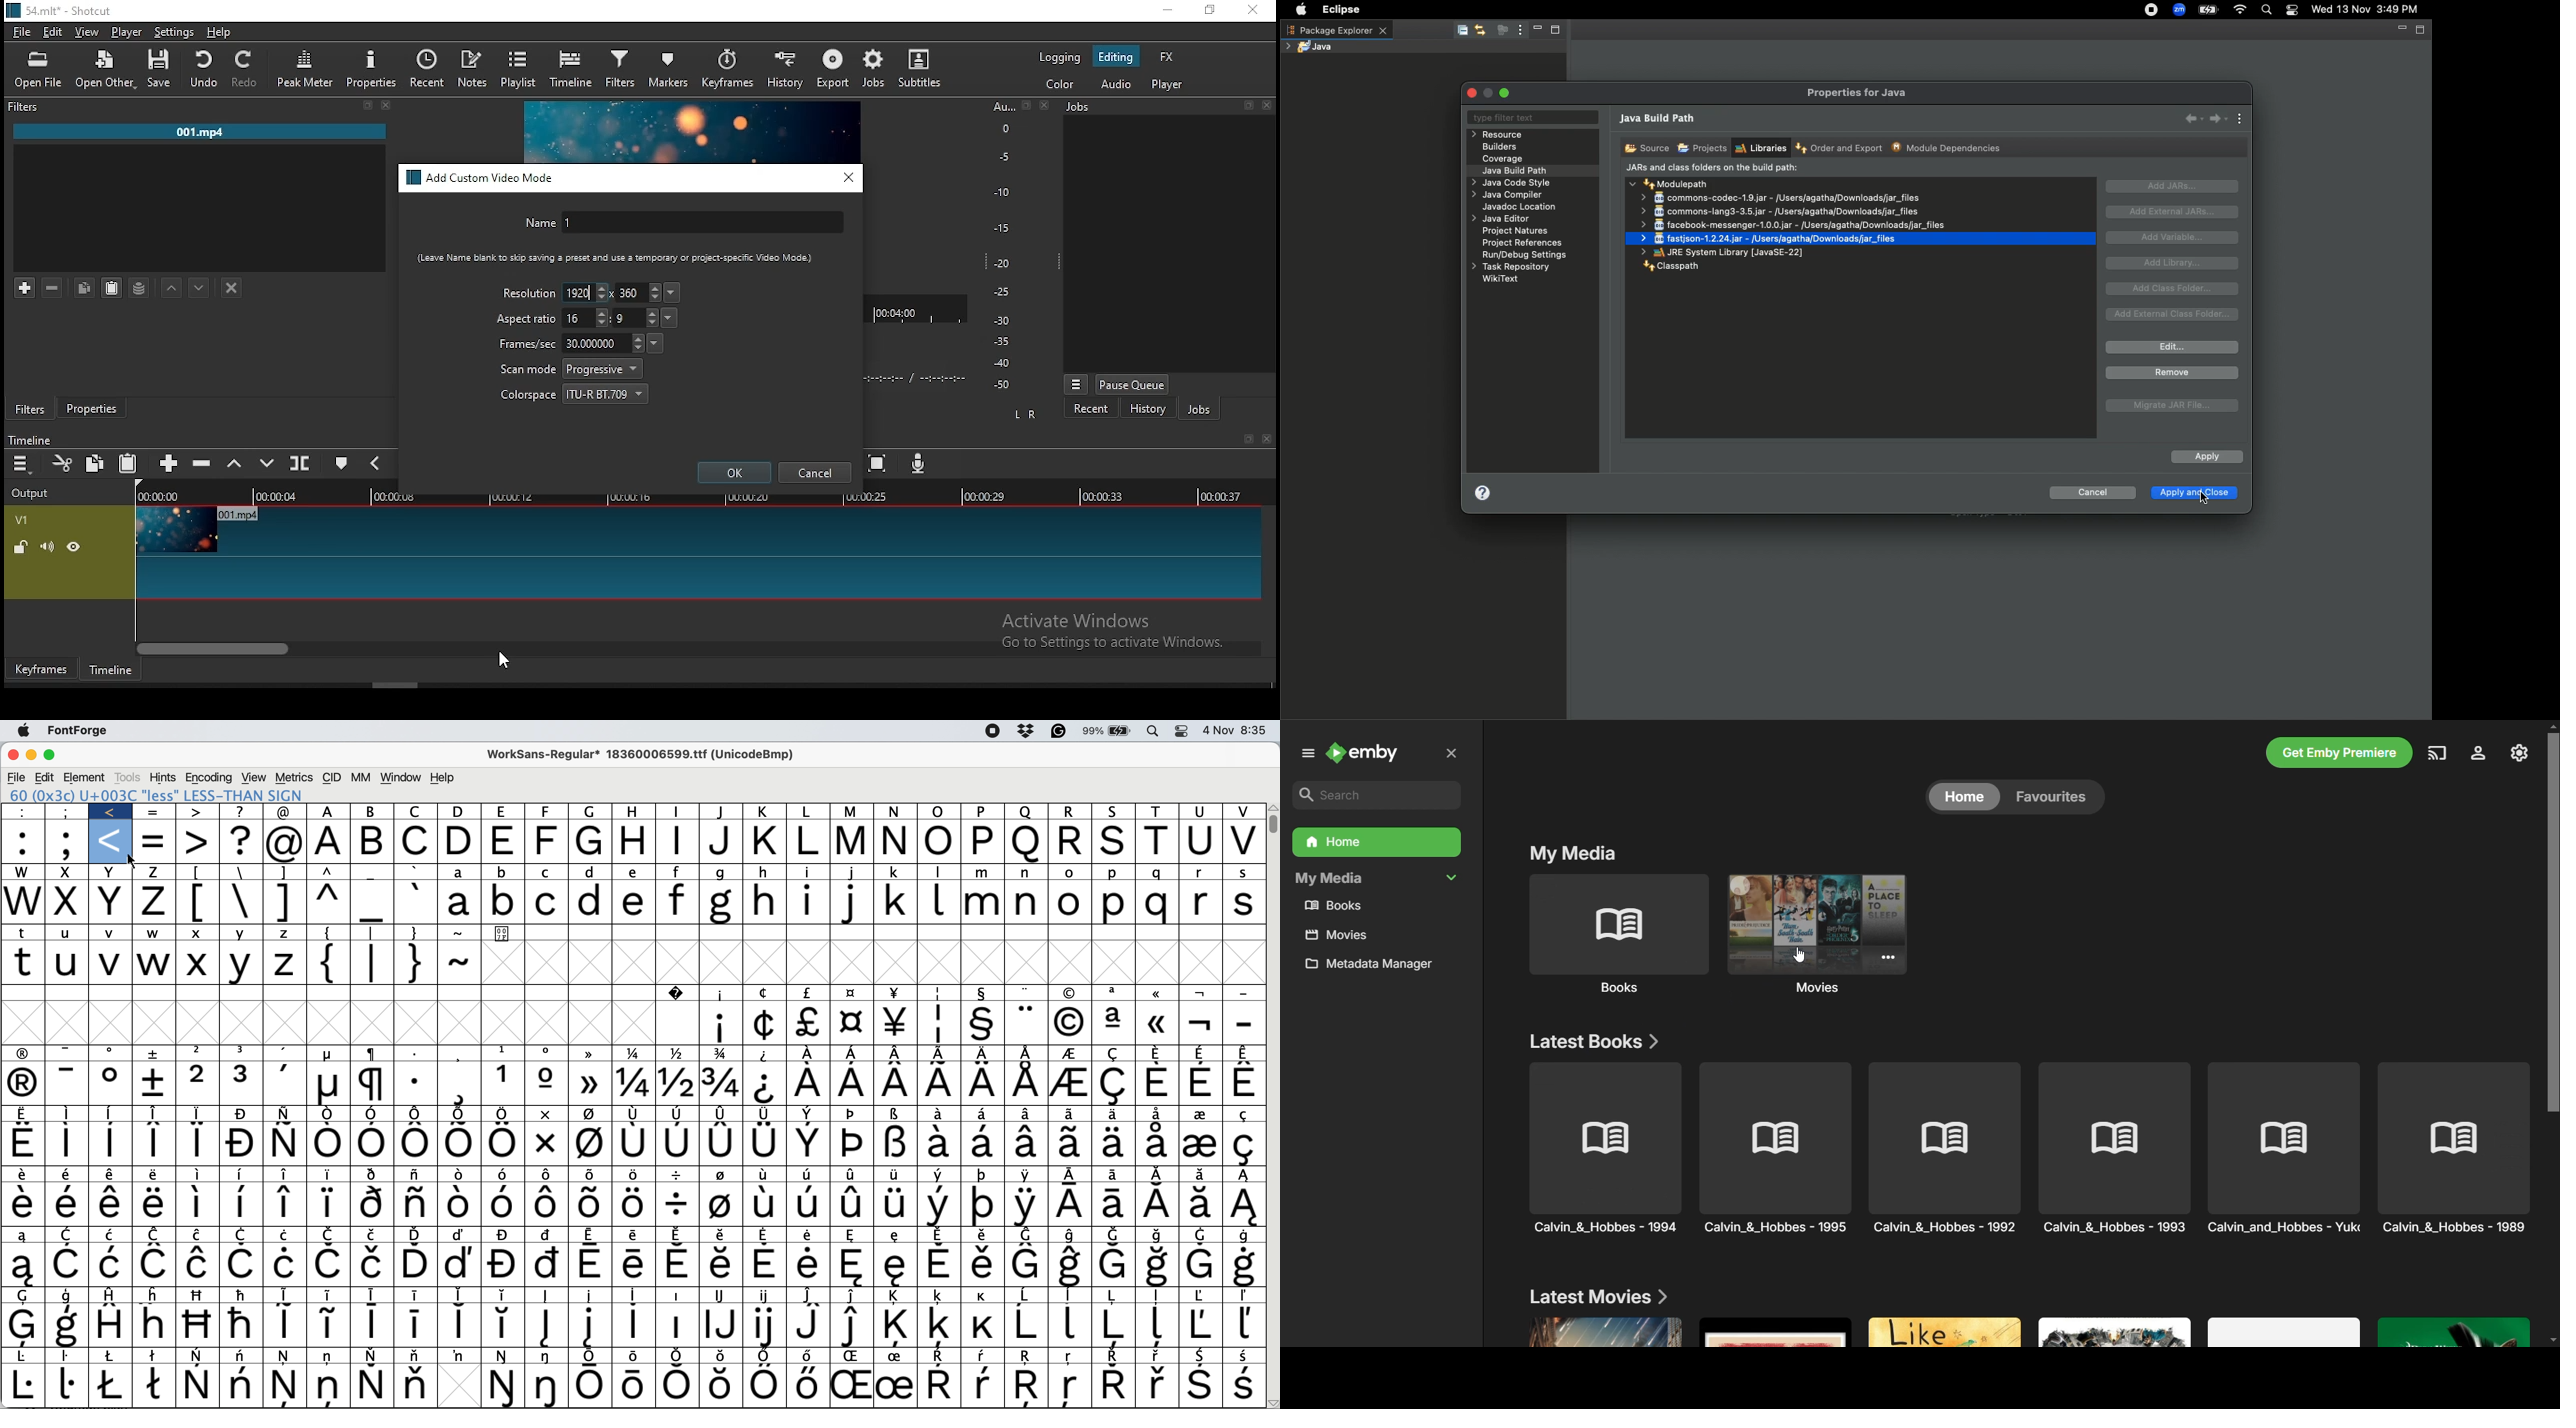 This screenshot has height=1428, width=2576. What do you see at coordinates (155, 1264) in the screenshot?
I see `Symbol` at bounding box center [155, 1264].